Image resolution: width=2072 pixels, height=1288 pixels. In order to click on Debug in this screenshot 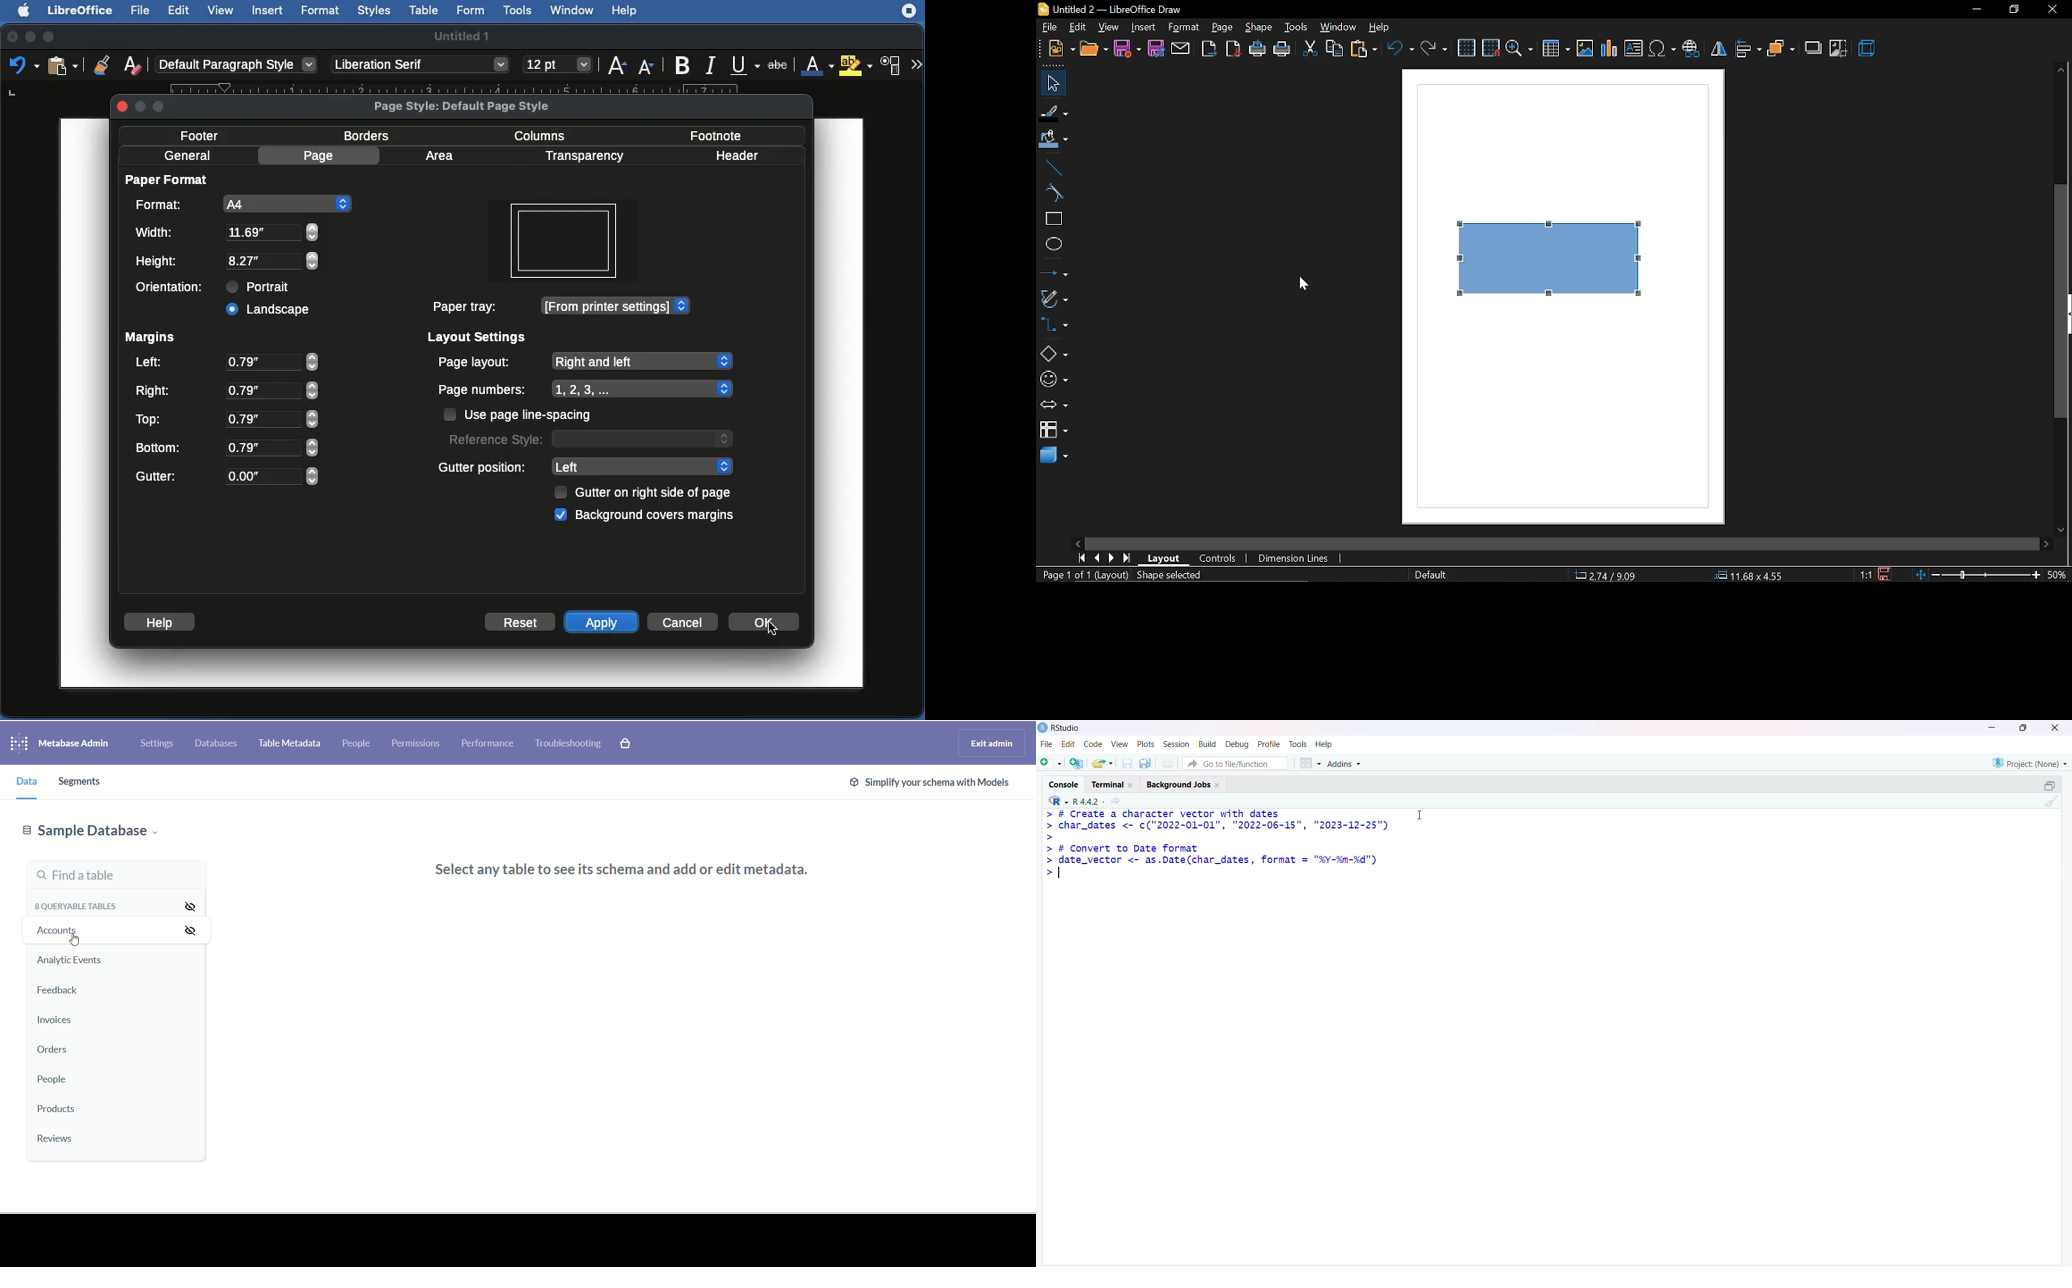, I will do `click(1236, 745)`.